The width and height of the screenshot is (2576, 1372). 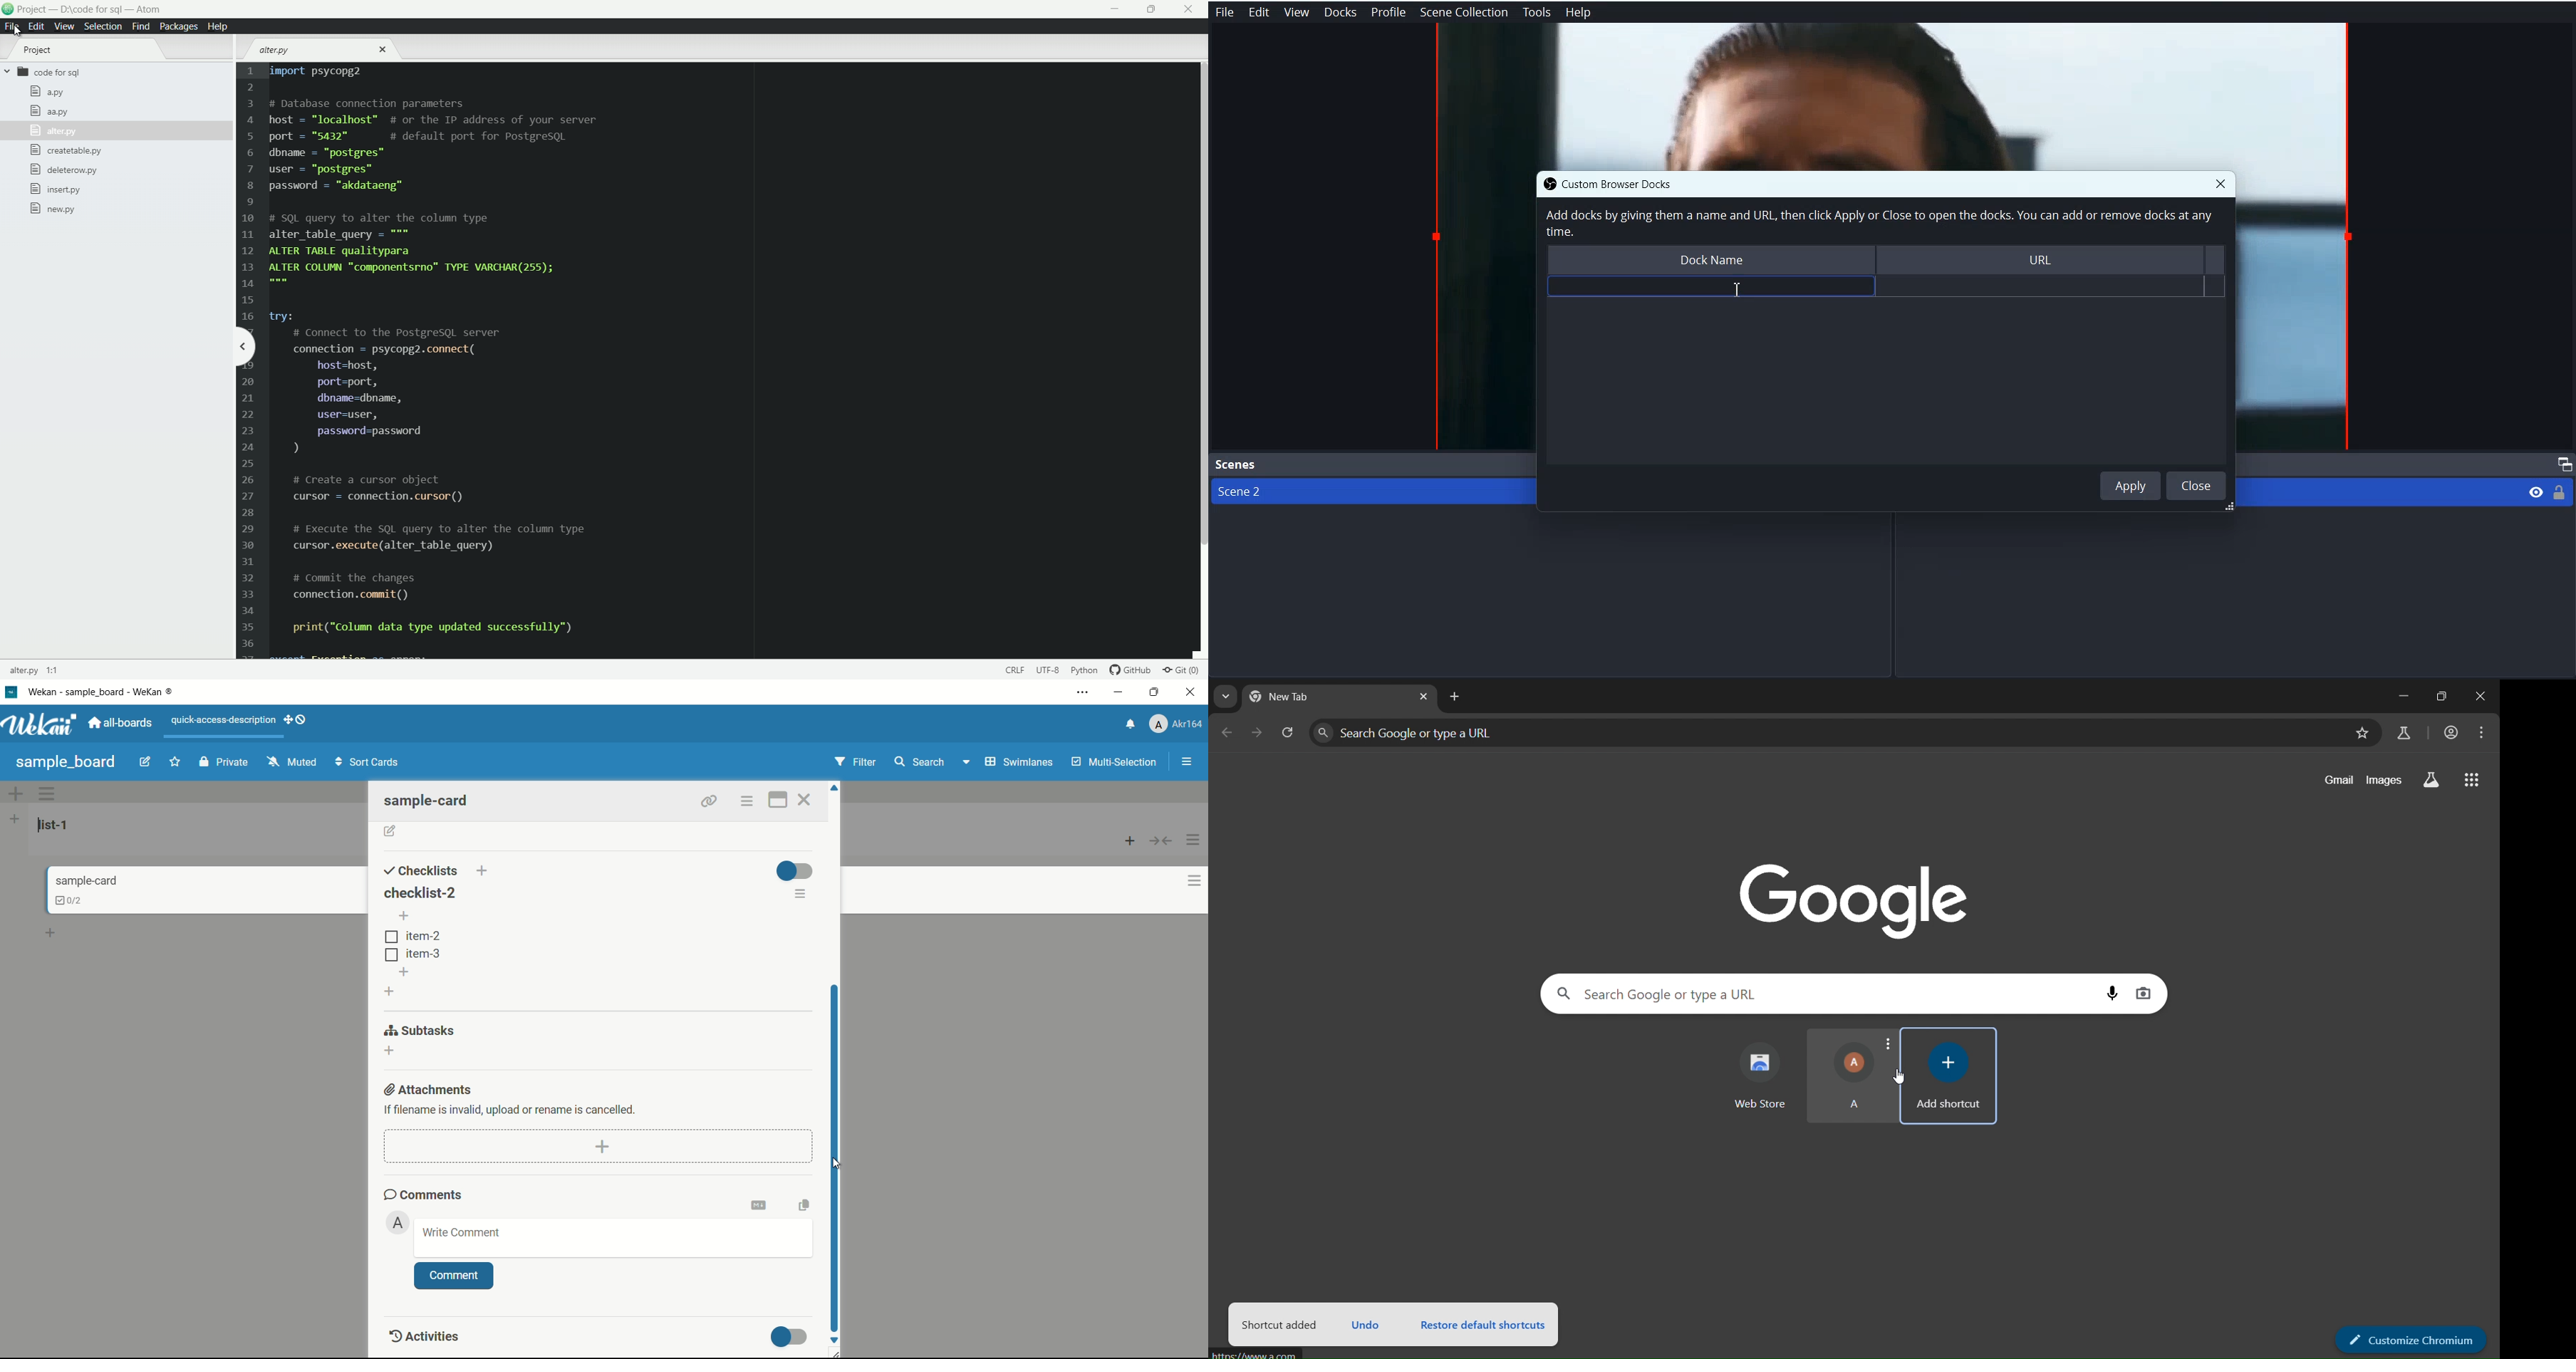 I want to click on checklist-2, so click(x=418, y=892).